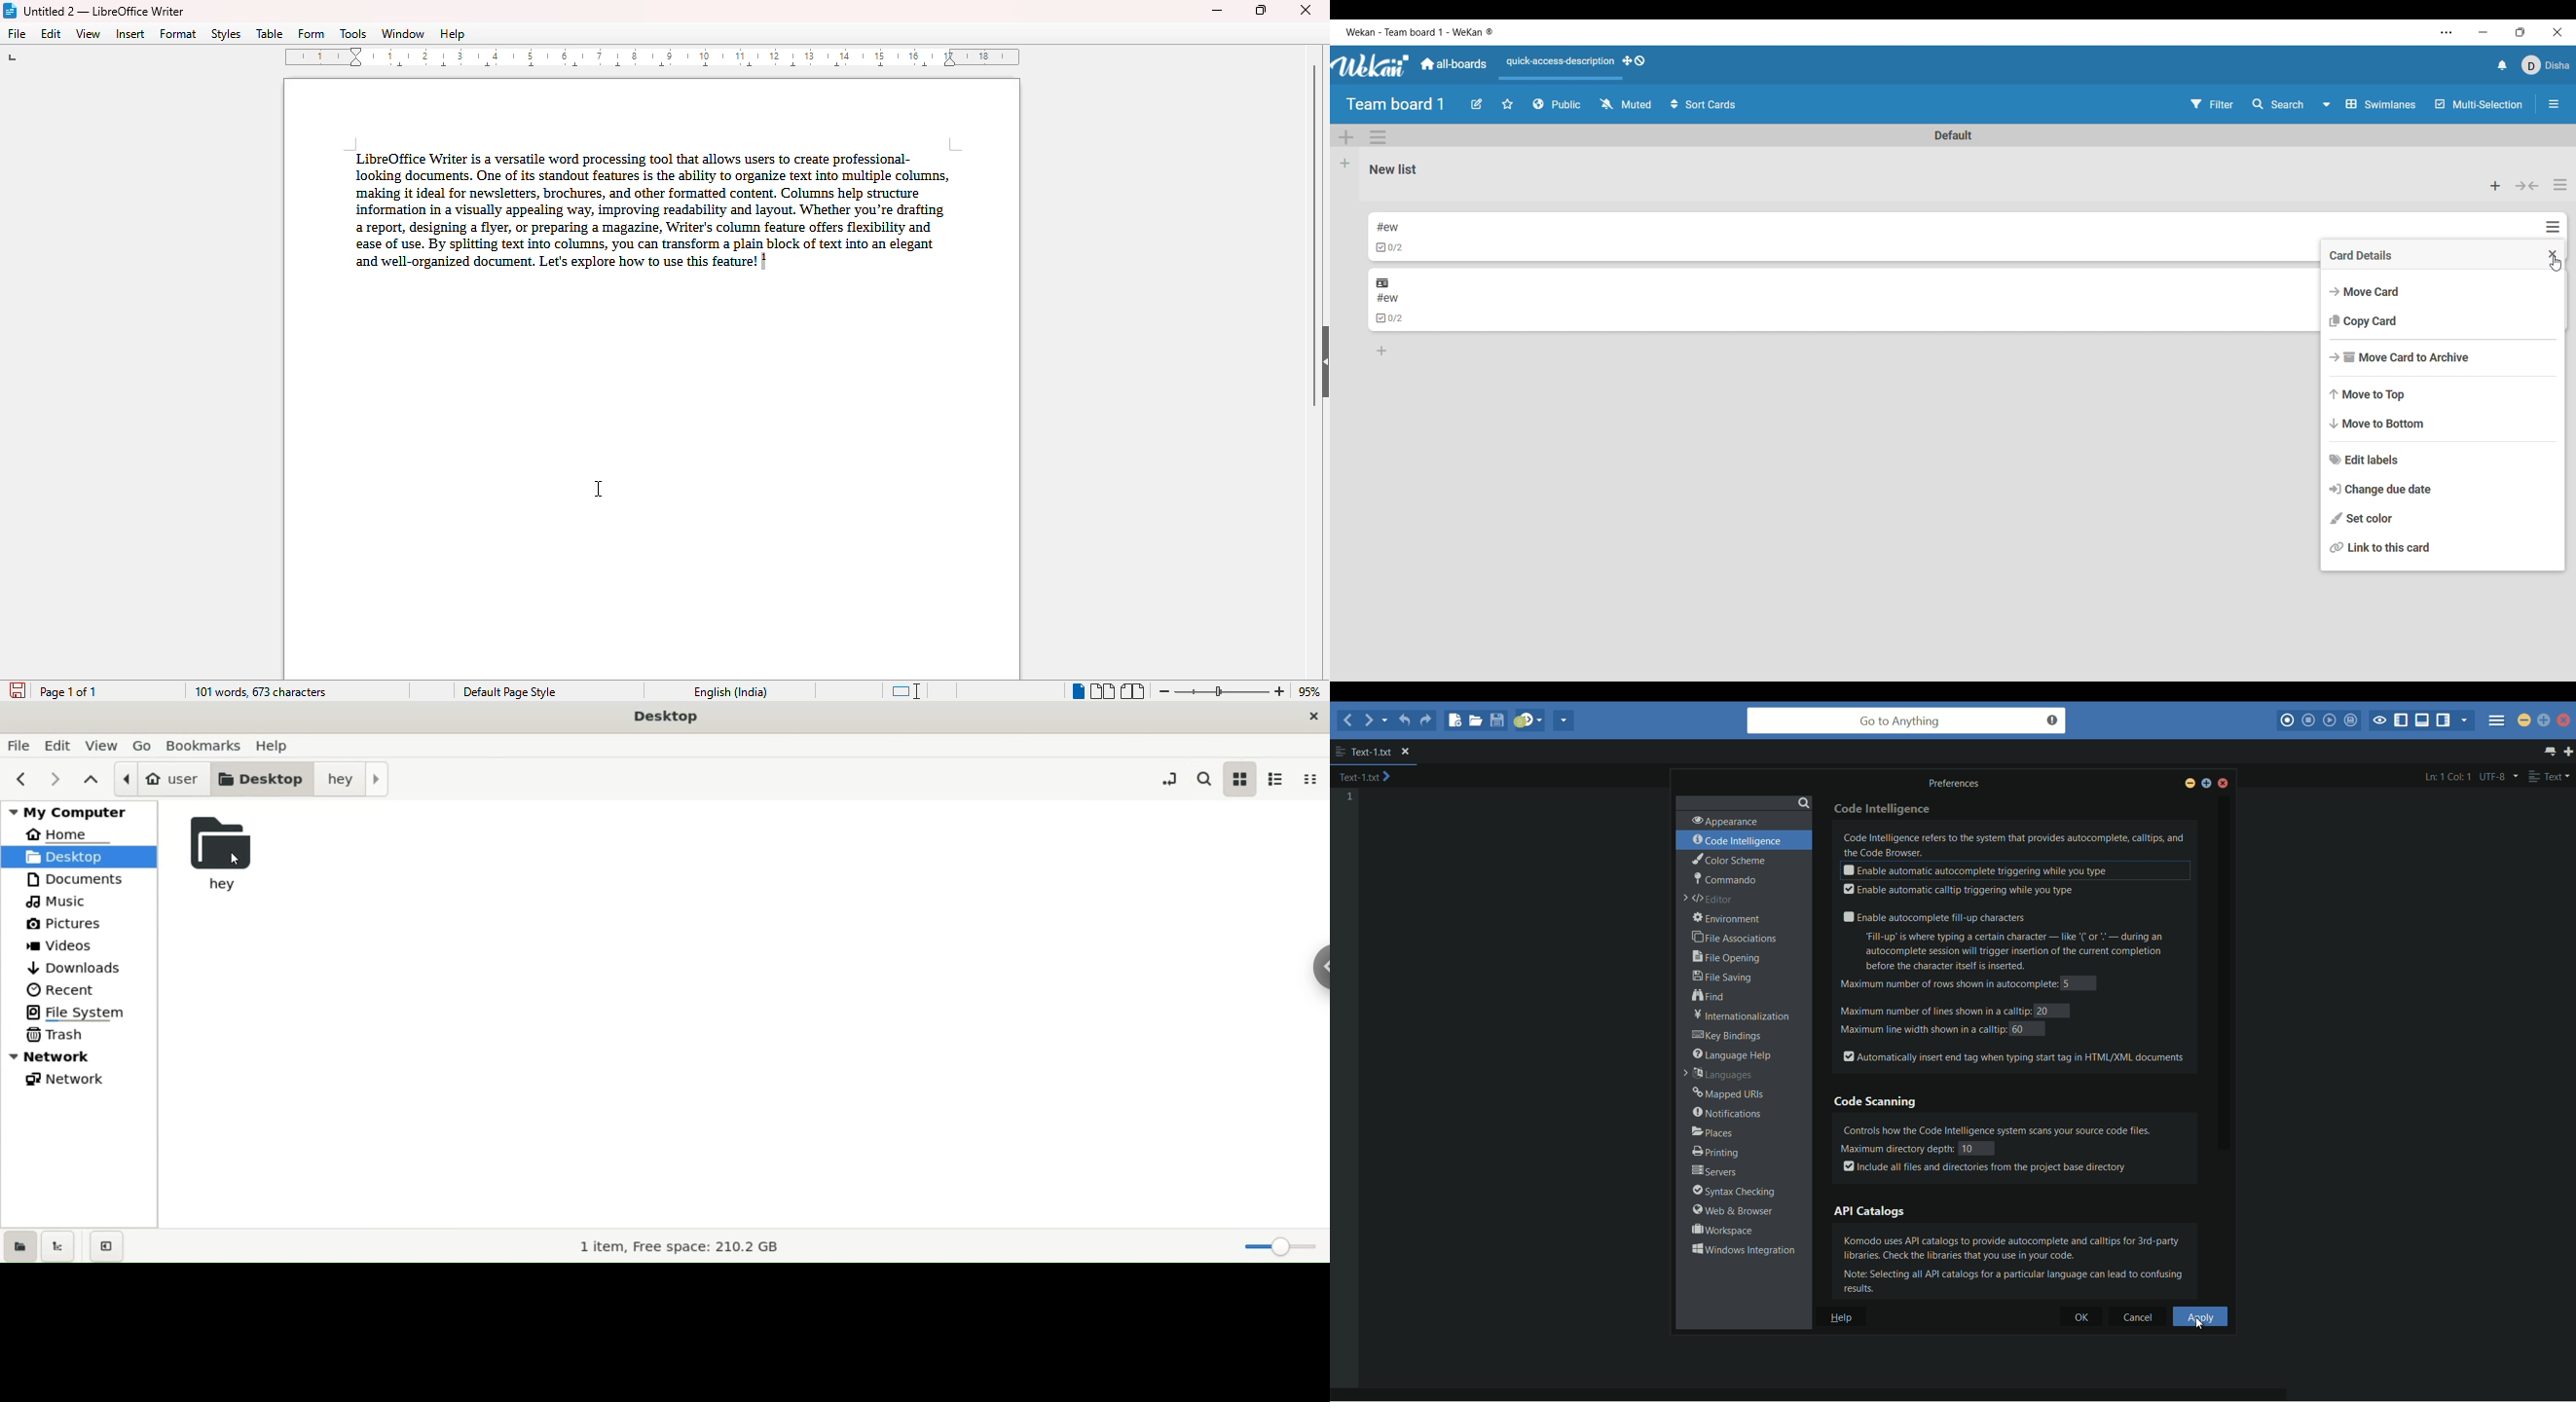 The image size is (2576, 1428). Describe the element at coordinates (1957, 891) in the screenshot. I see `enable automatic calltip triggering while you type` at that location.